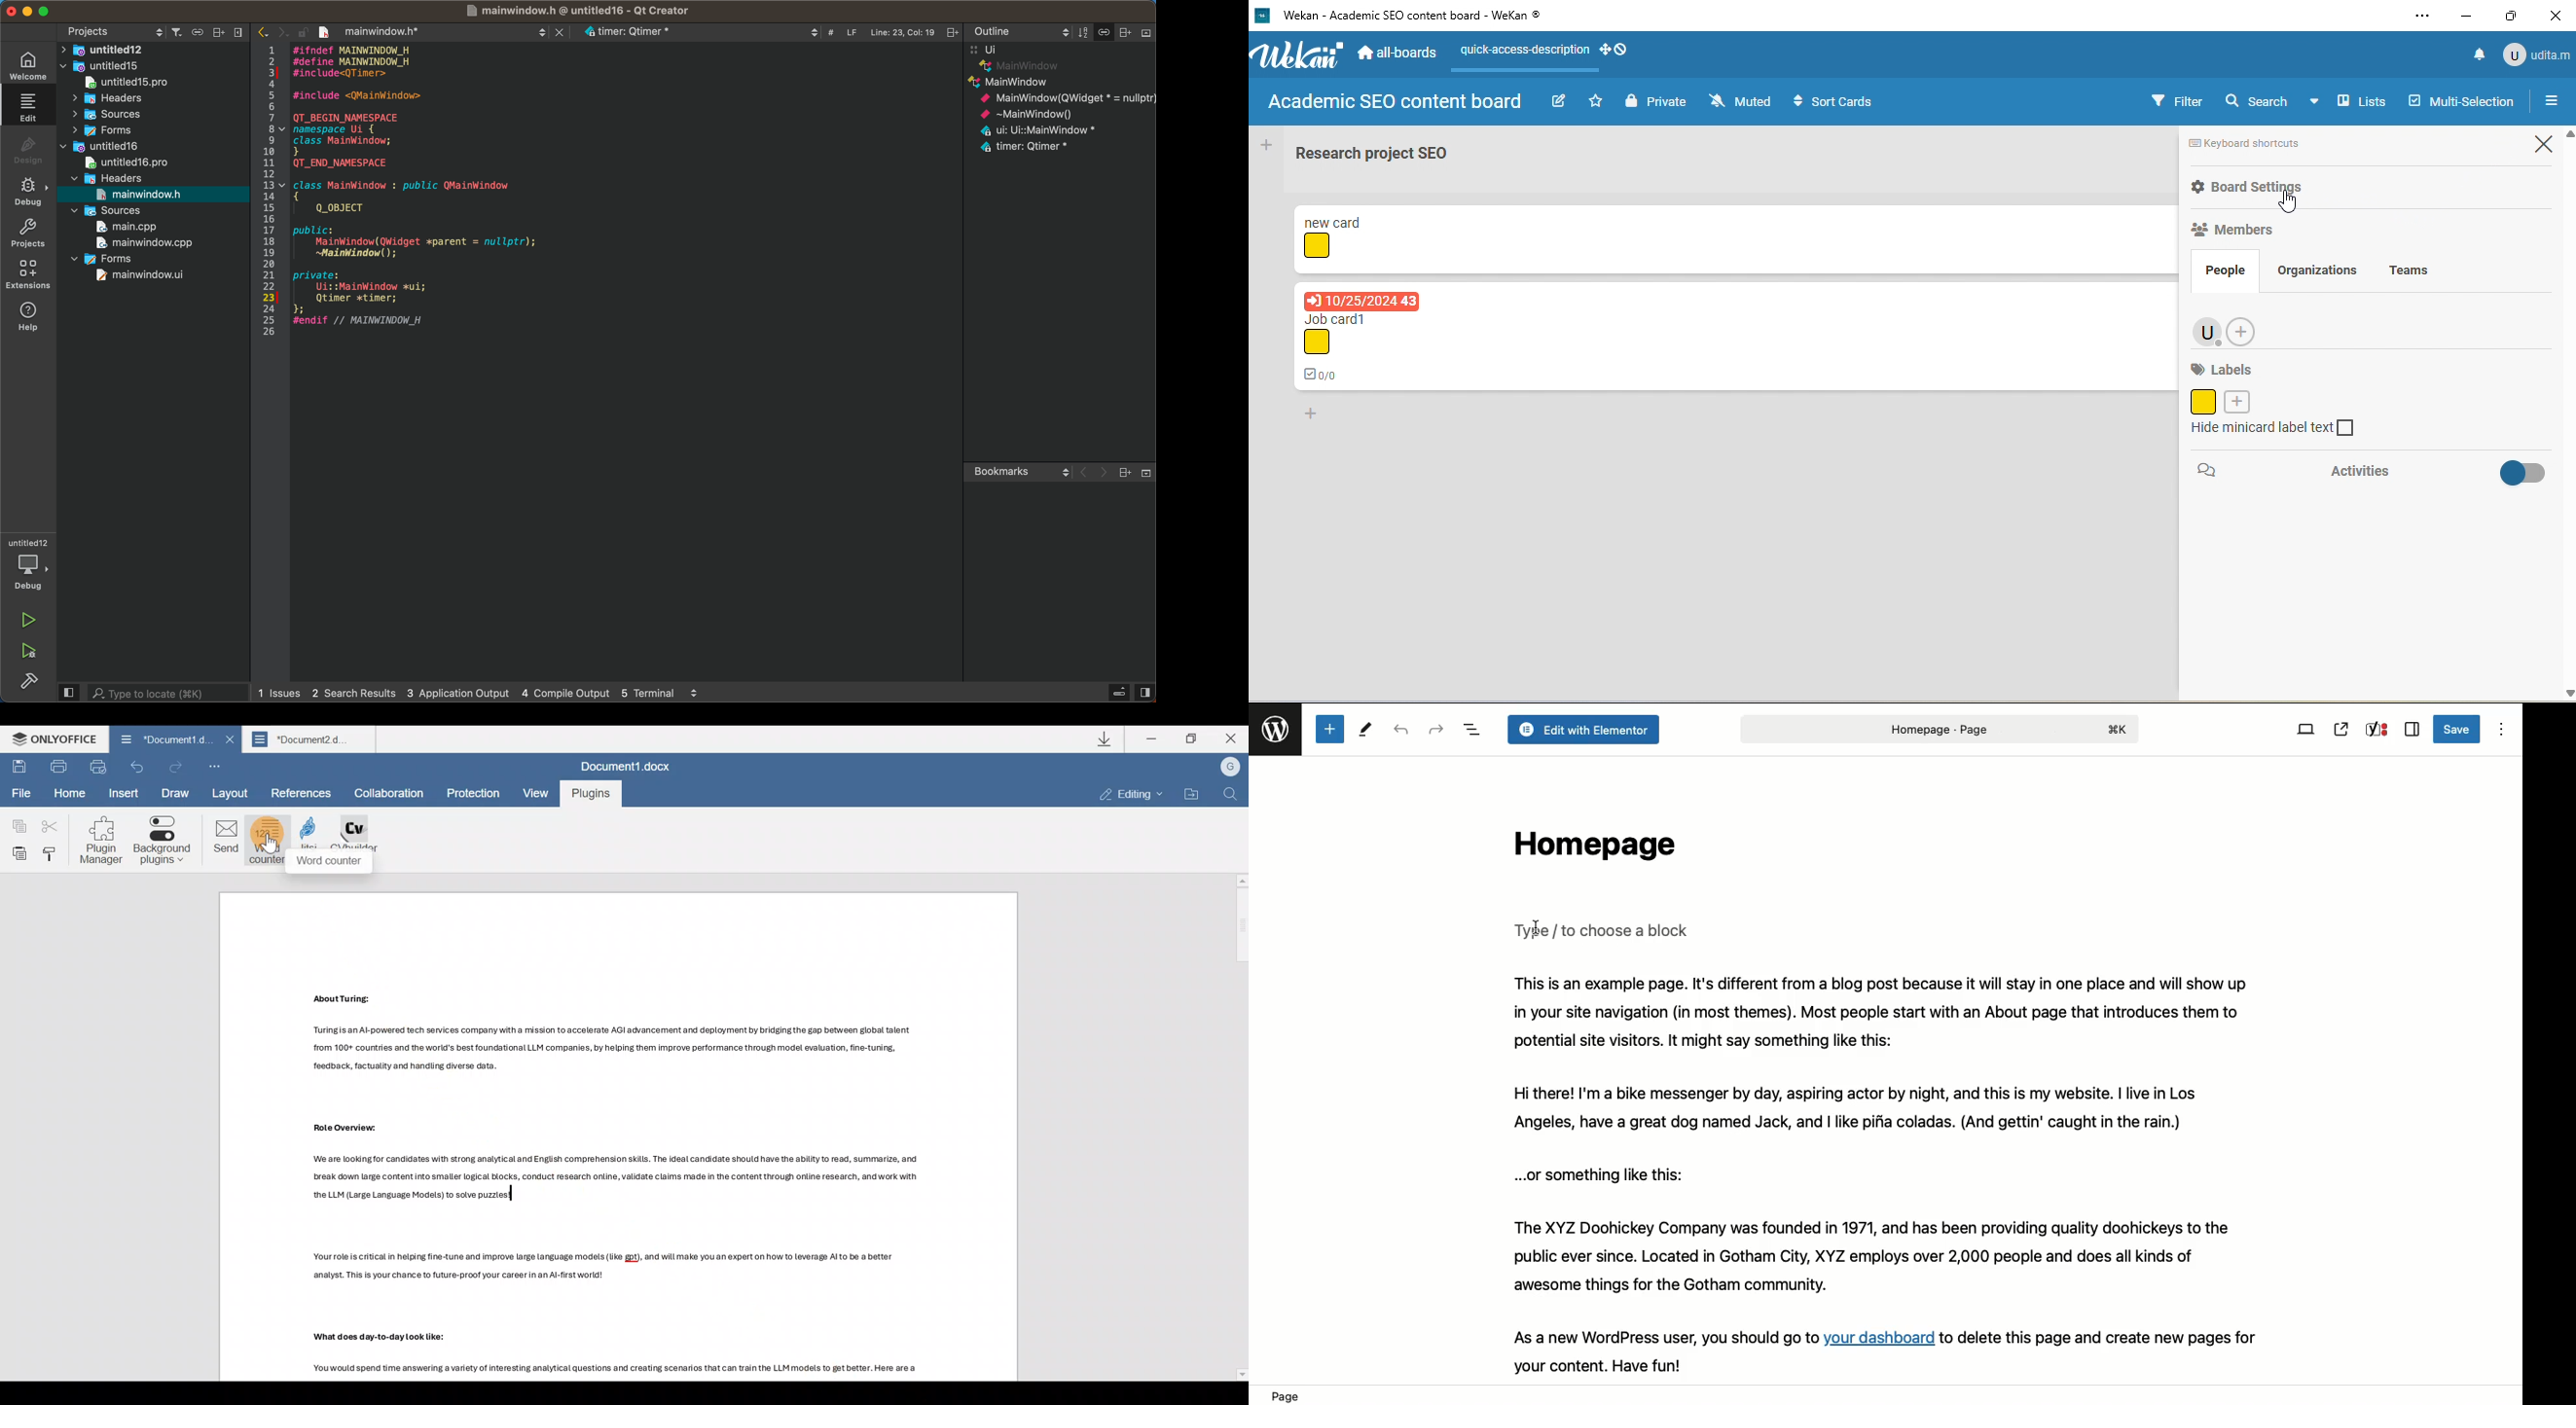 This screenshot has height=1428, width=2576. Describe the element at coordinates (535, 794) in the screenshot. I see `View` at that location.